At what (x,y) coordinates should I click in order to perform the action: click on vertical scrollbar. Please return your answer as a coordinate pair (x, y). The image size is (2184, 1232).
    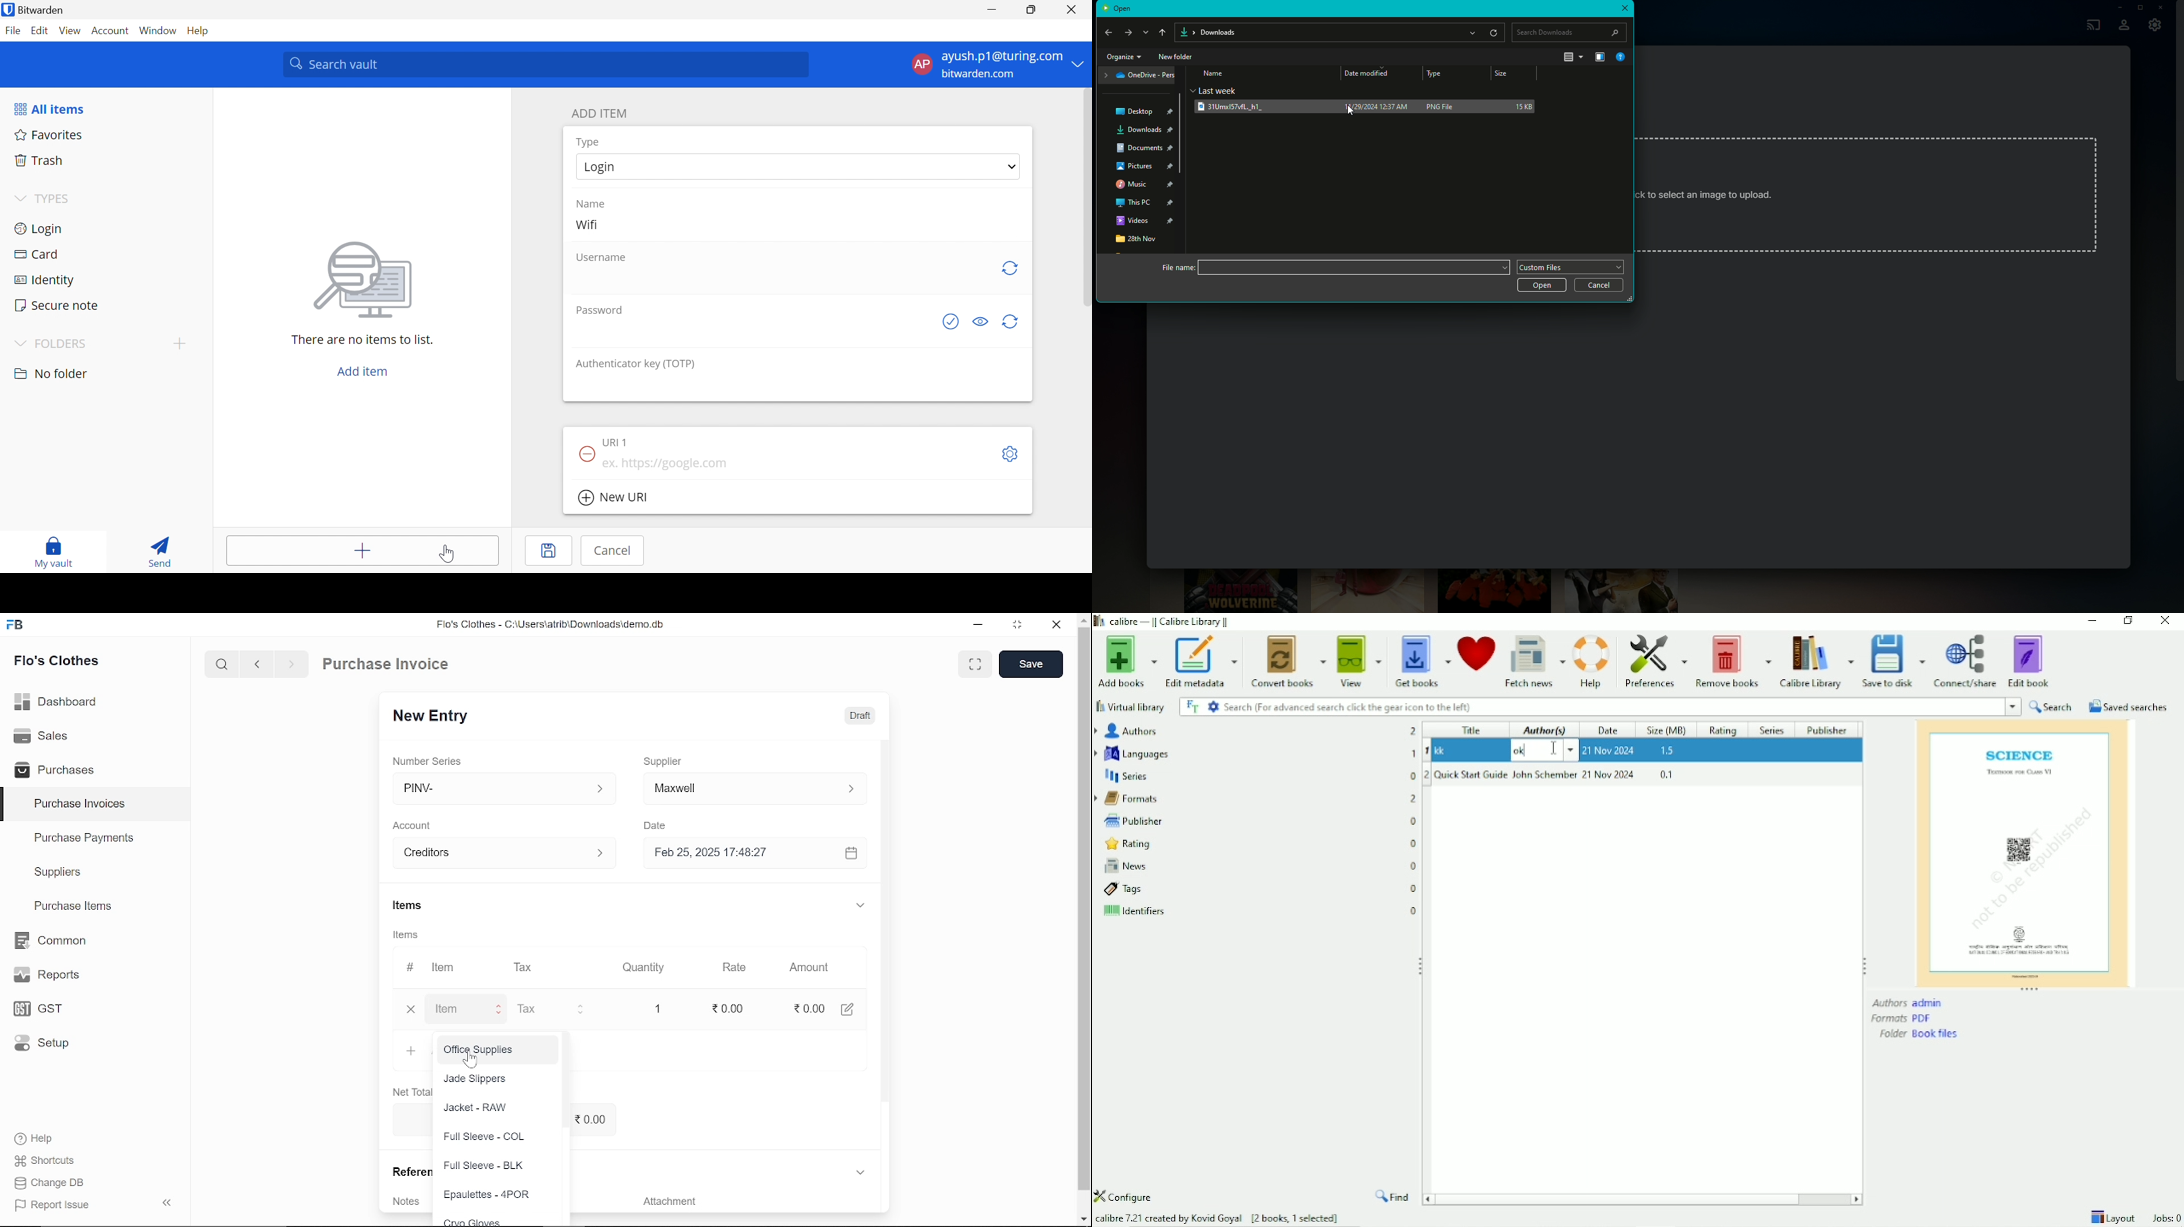
    Looking at the image, I should click on (891, 920).